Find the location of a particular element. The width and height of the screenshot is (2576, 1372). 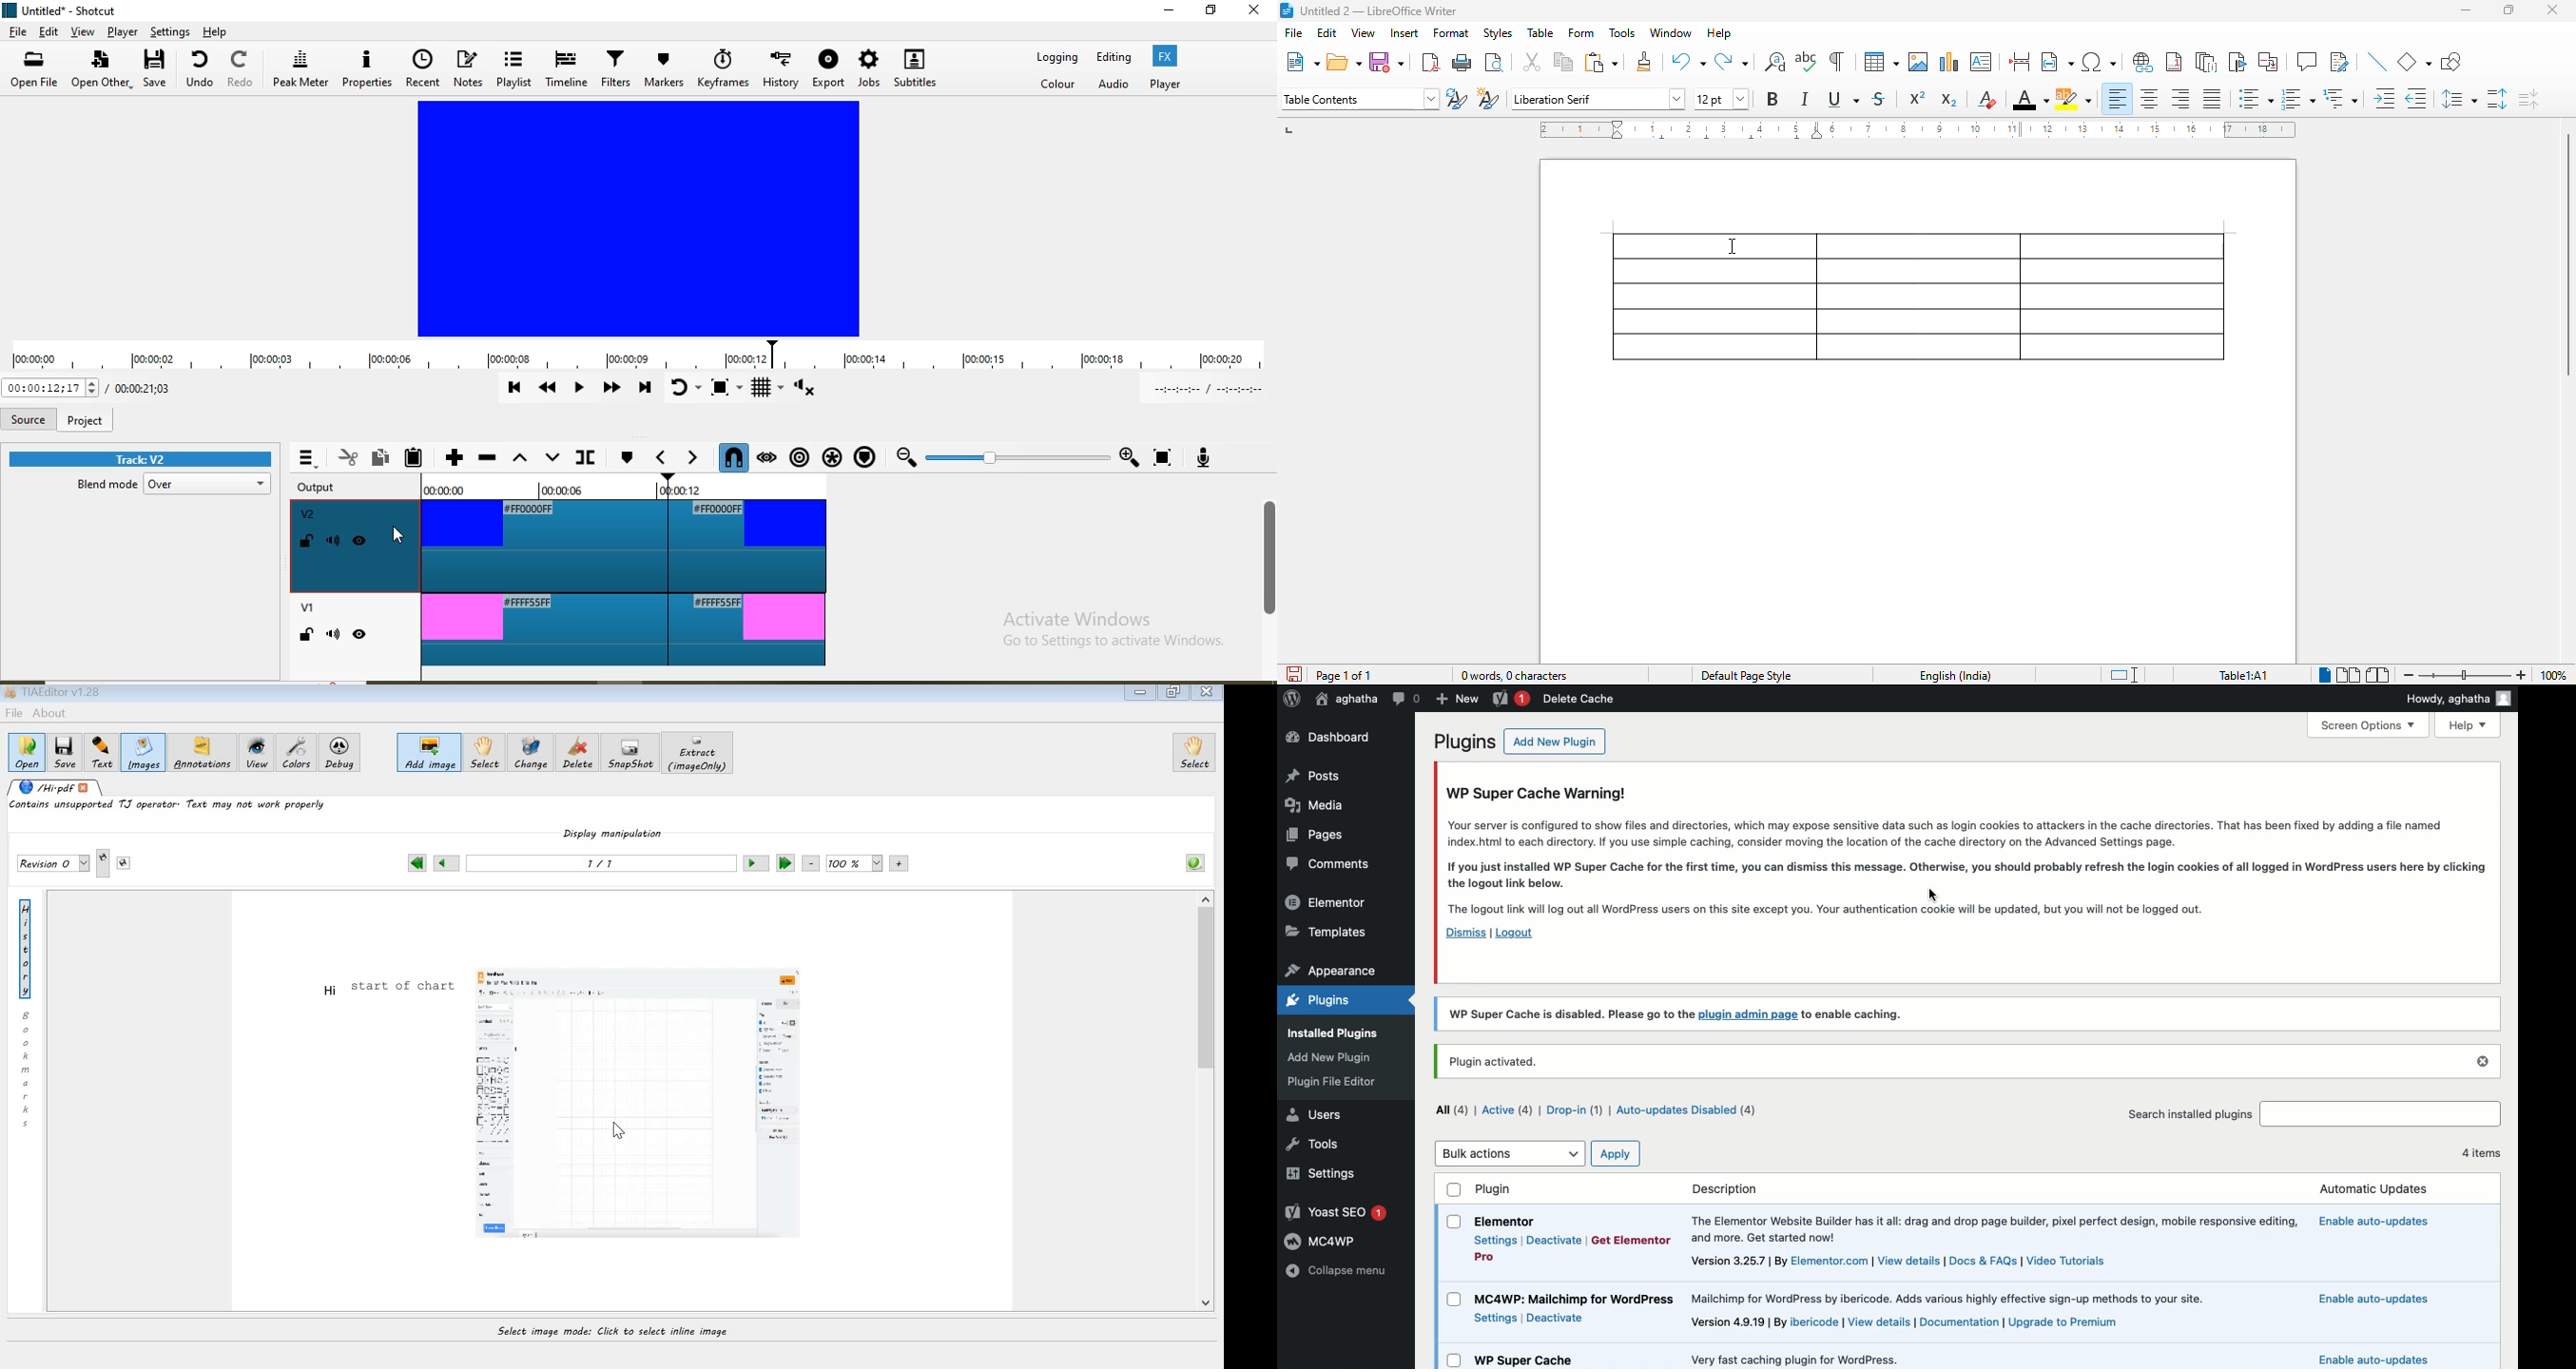

logo is located at coordinates (1286, 10).